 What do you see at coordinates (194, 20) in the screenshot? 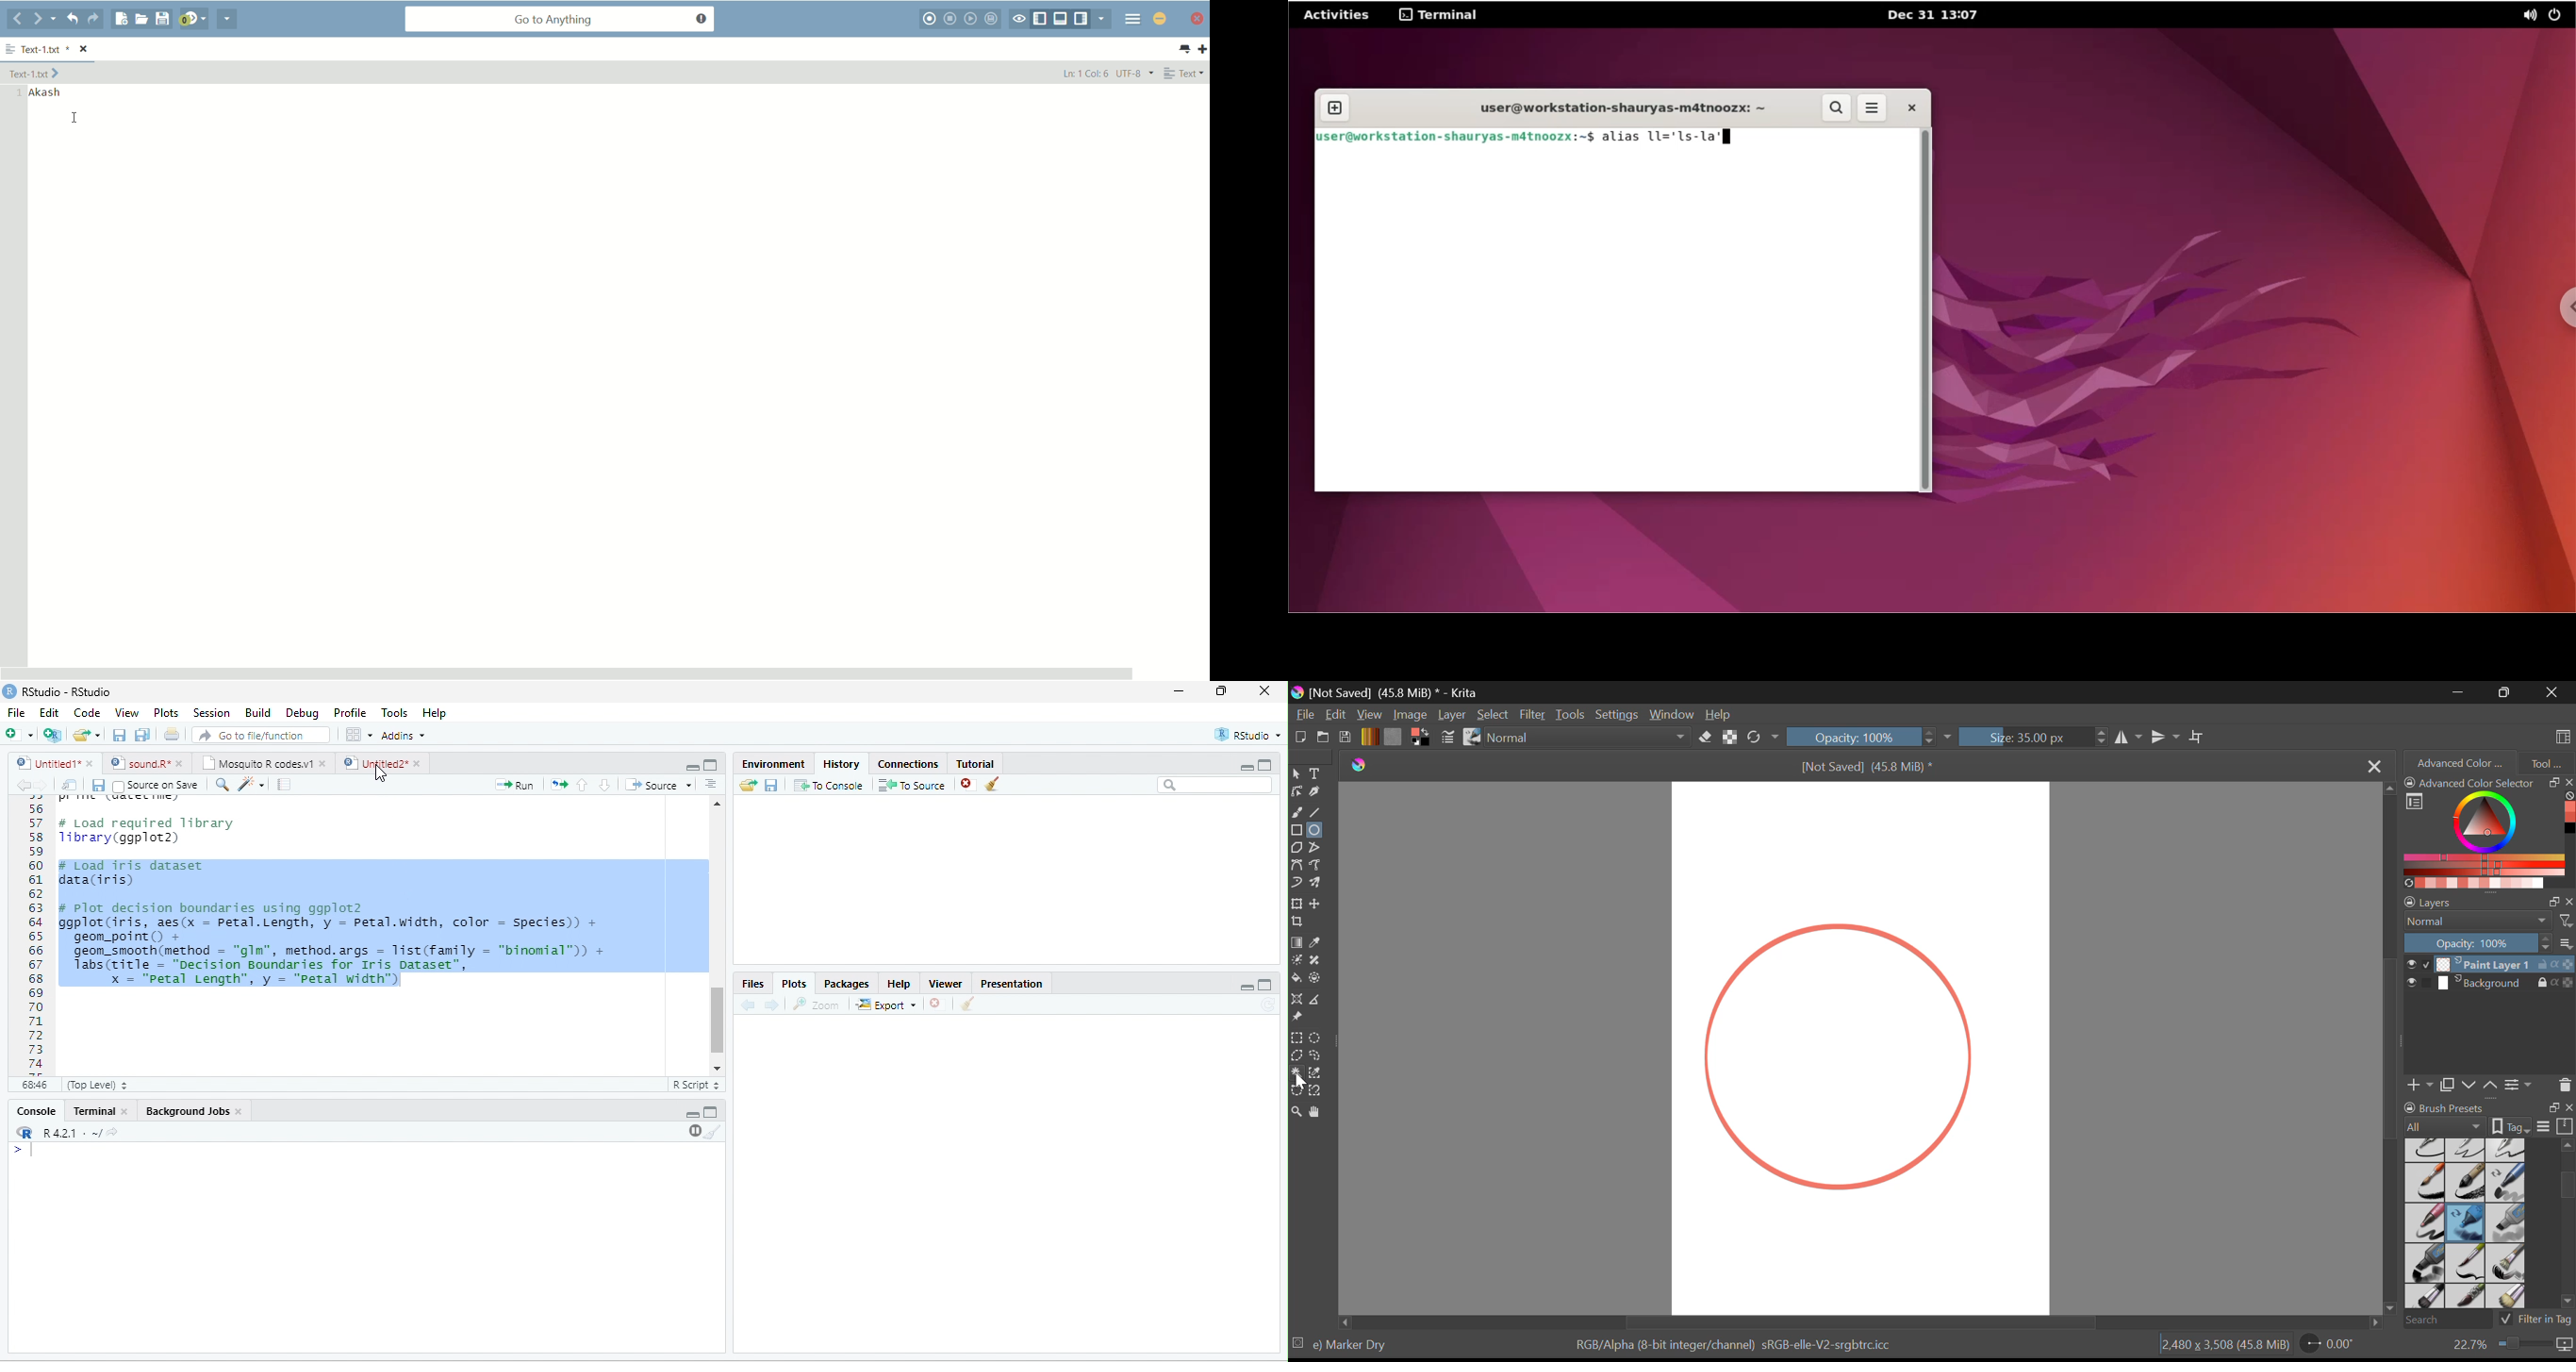
I see `jump to next syntax checking result` at bounding box center [194, 20].